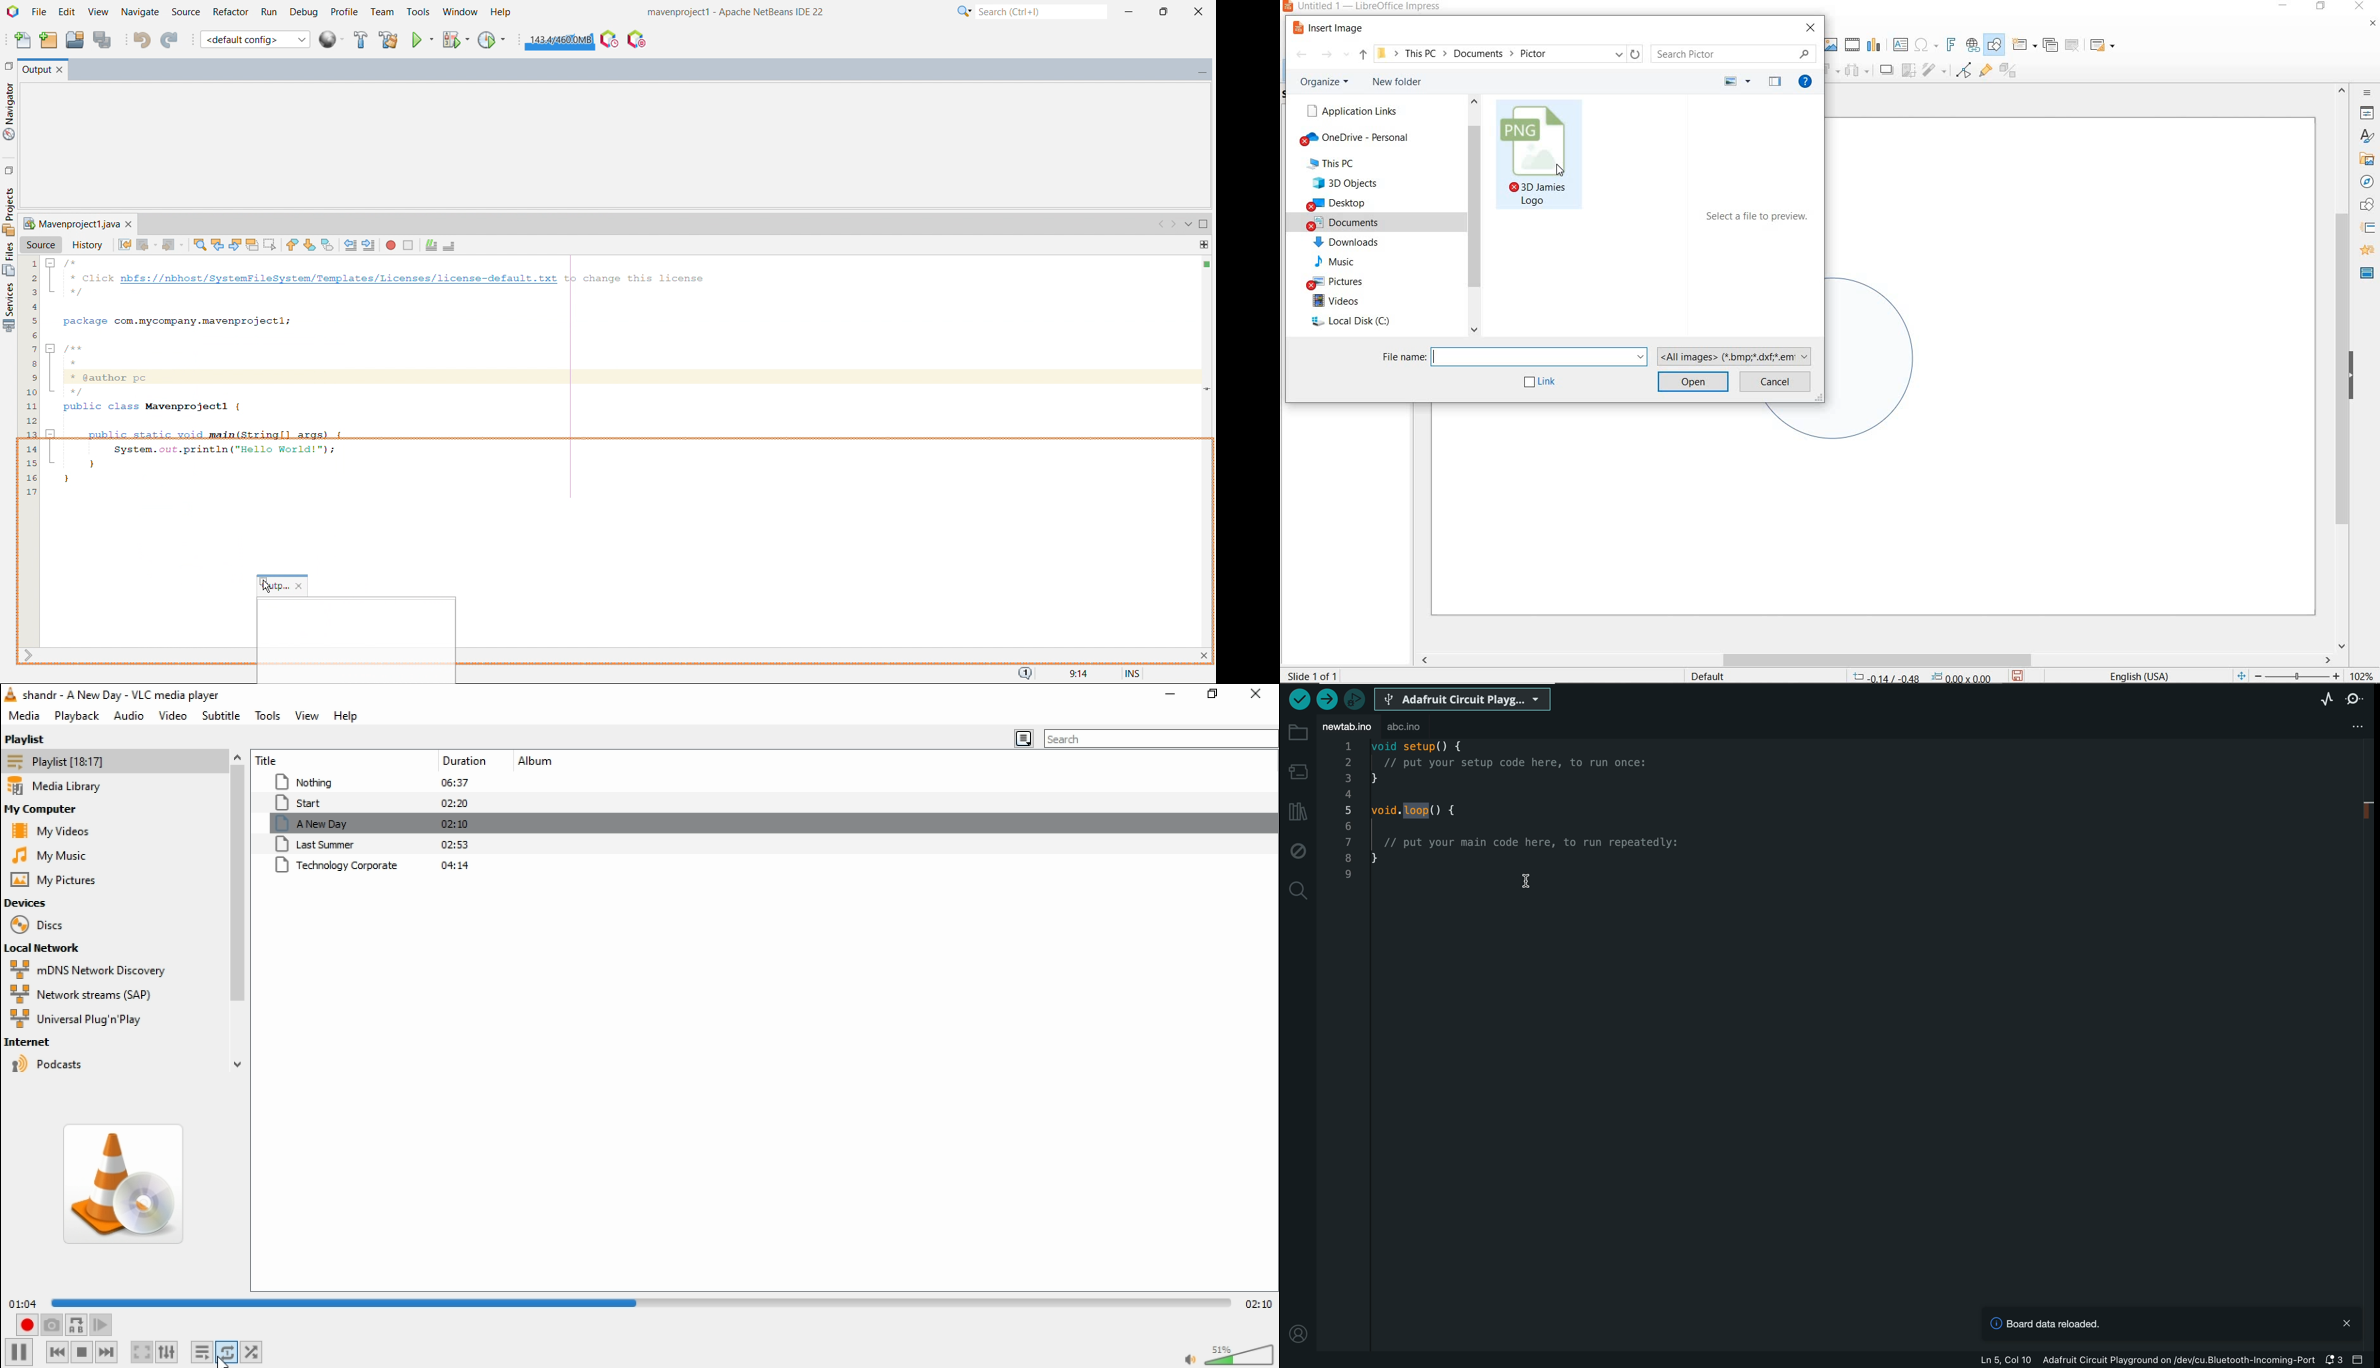 The image size is (2380, 1372). Describe the element at coordinates (1541, 157) in the screenshot. I see `IMAGE FILE` at that location.